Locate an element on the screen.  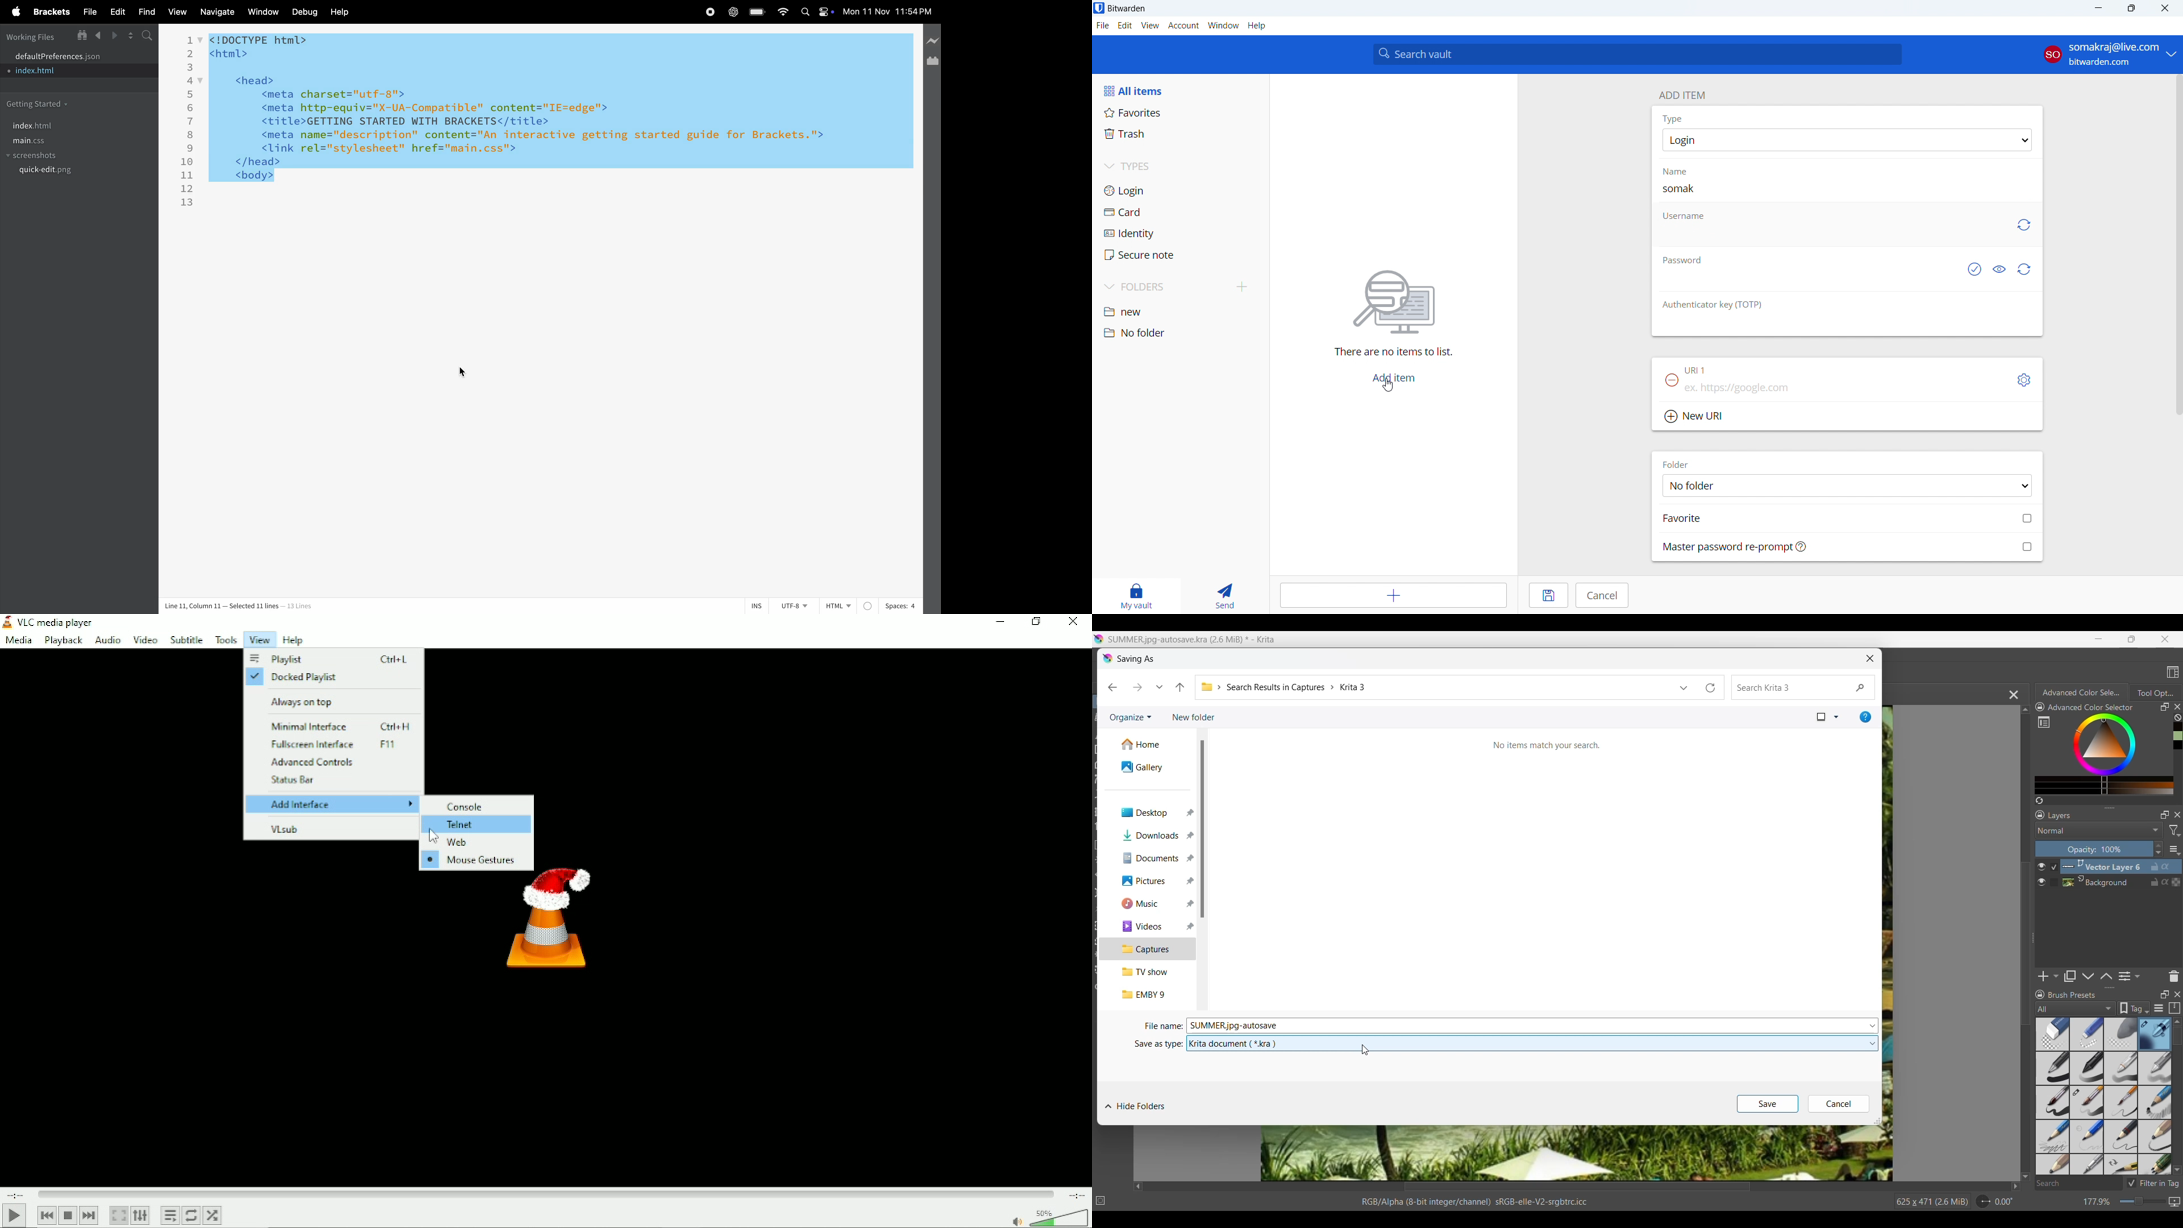
default program is located at coordinates (73, 55).